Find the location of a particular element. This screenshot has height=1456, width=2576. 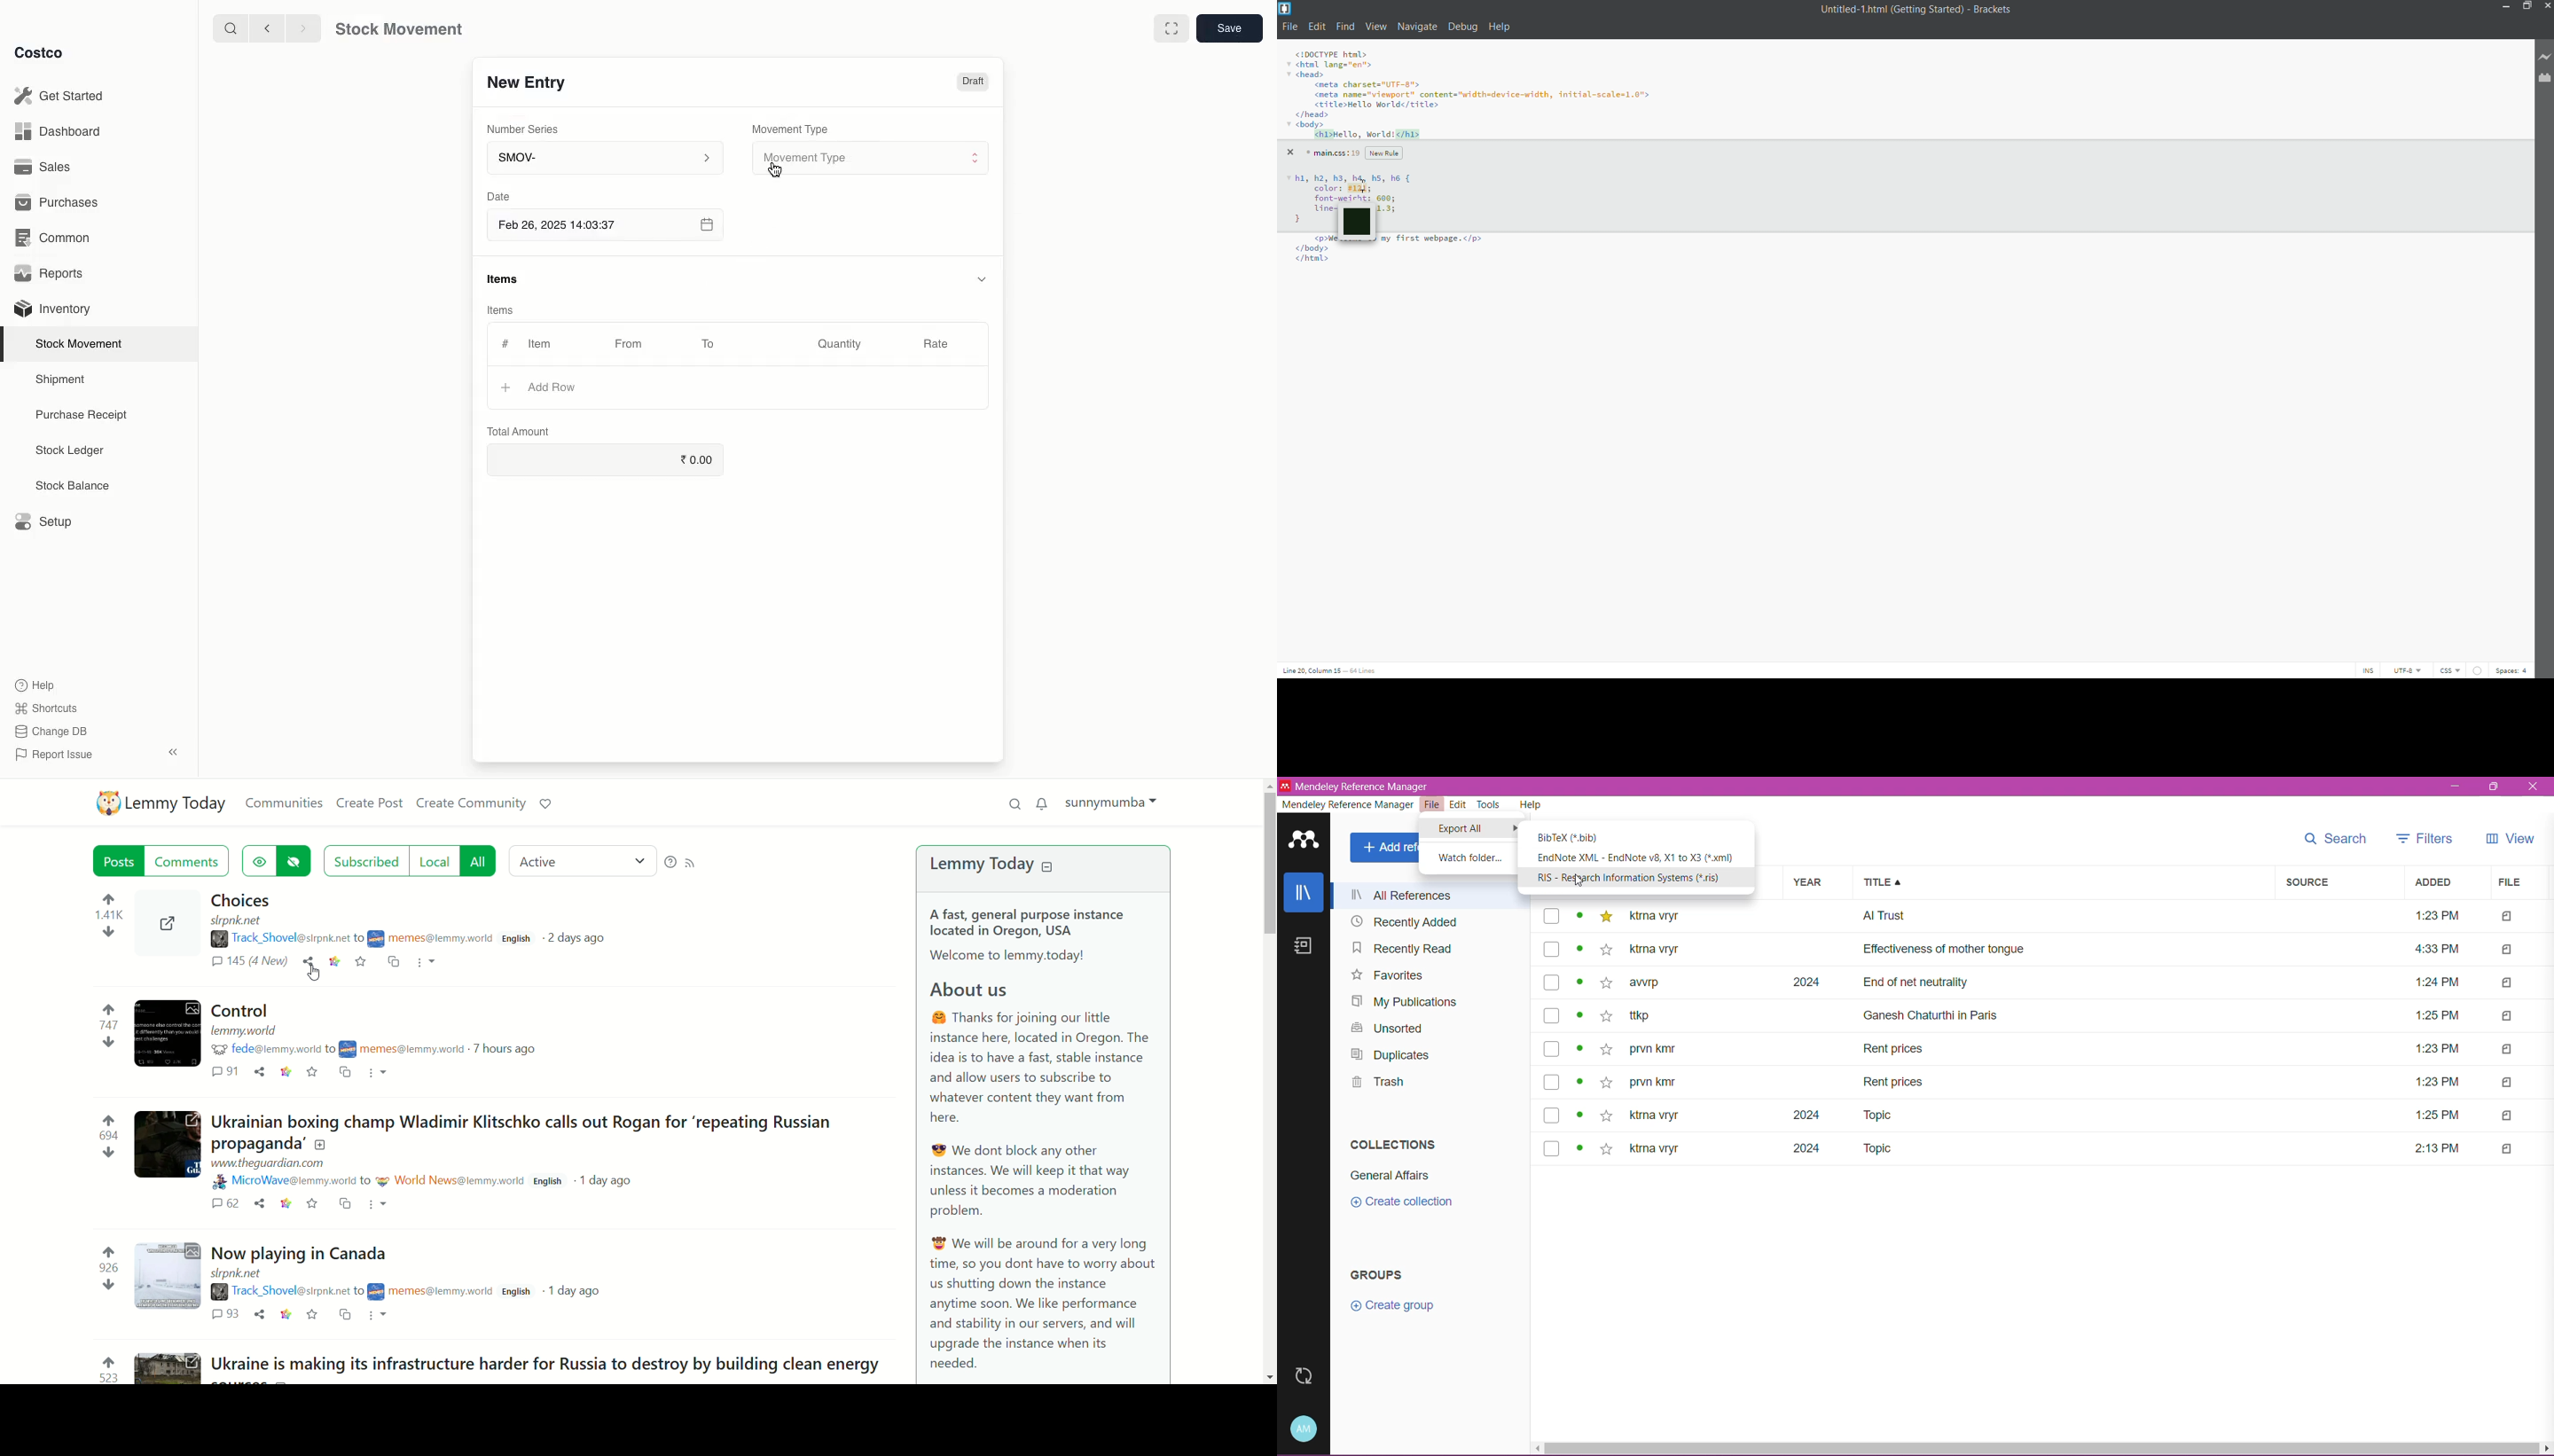

new rule is located at coordinates (1383, 152).